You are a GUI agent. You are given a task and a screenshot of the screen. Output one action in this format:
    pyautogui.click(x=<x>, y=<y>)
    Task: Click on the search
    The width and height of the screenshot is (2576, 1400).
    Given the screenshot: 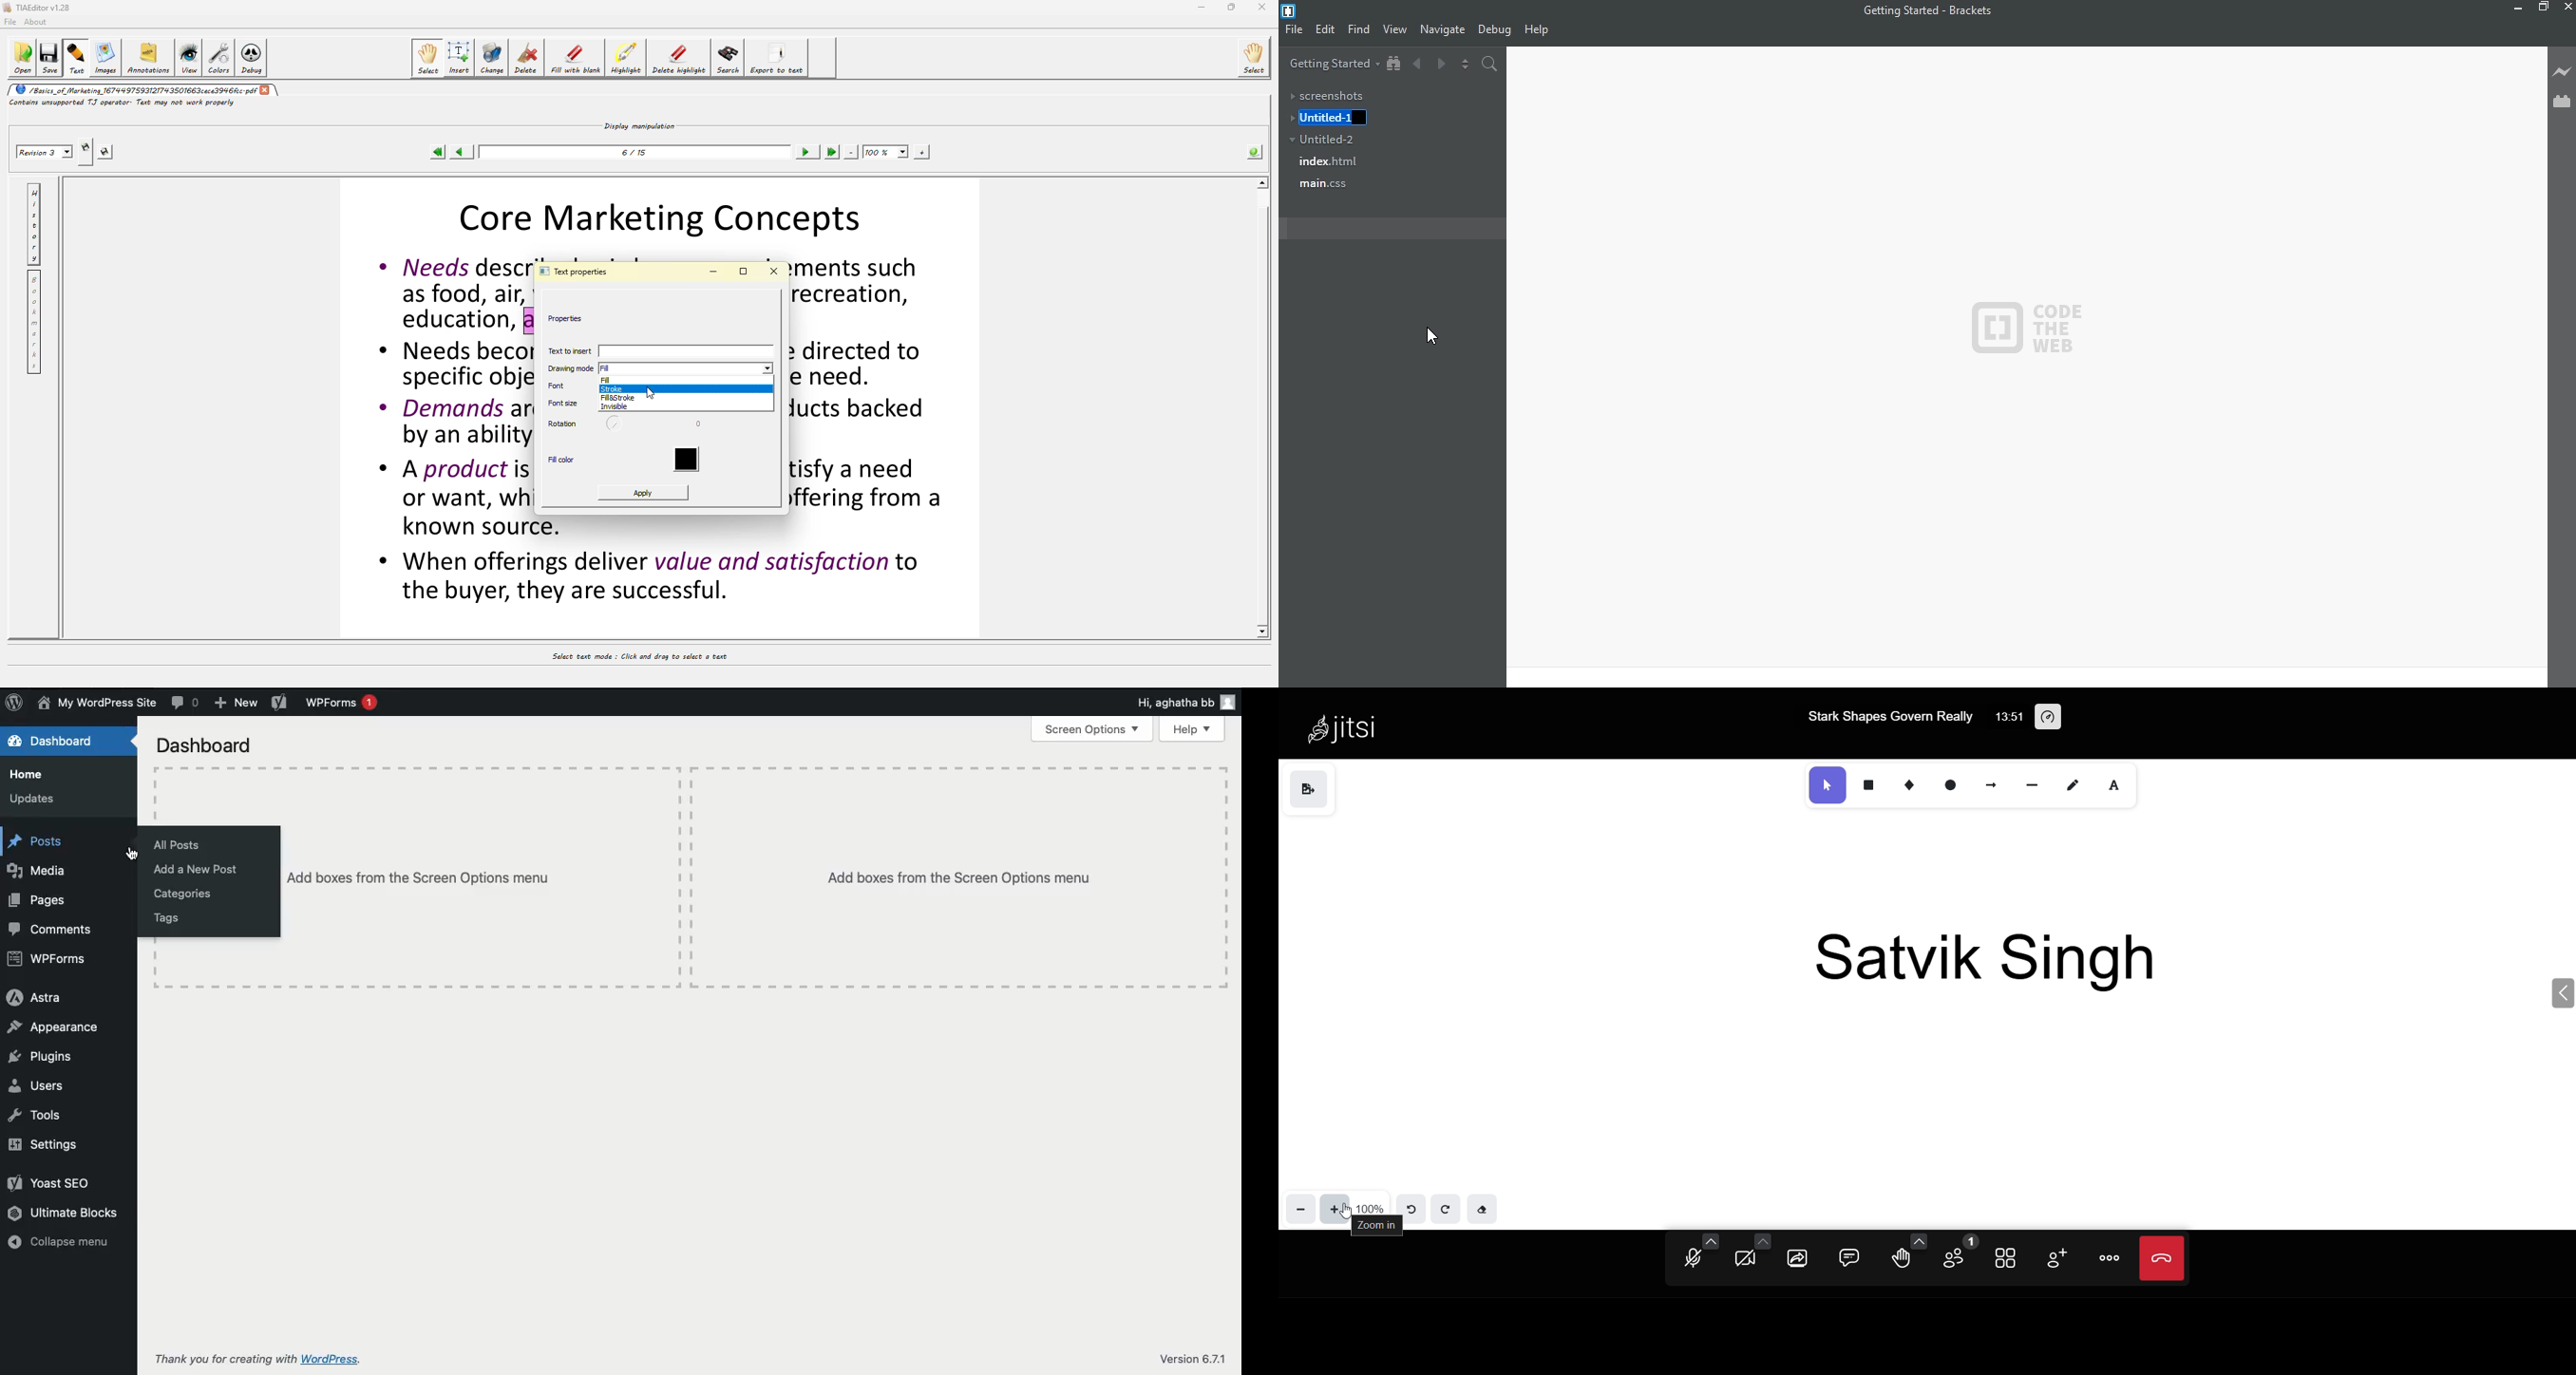 What is the action you would take?
    pyautogui.click(x=728, y=59)
    